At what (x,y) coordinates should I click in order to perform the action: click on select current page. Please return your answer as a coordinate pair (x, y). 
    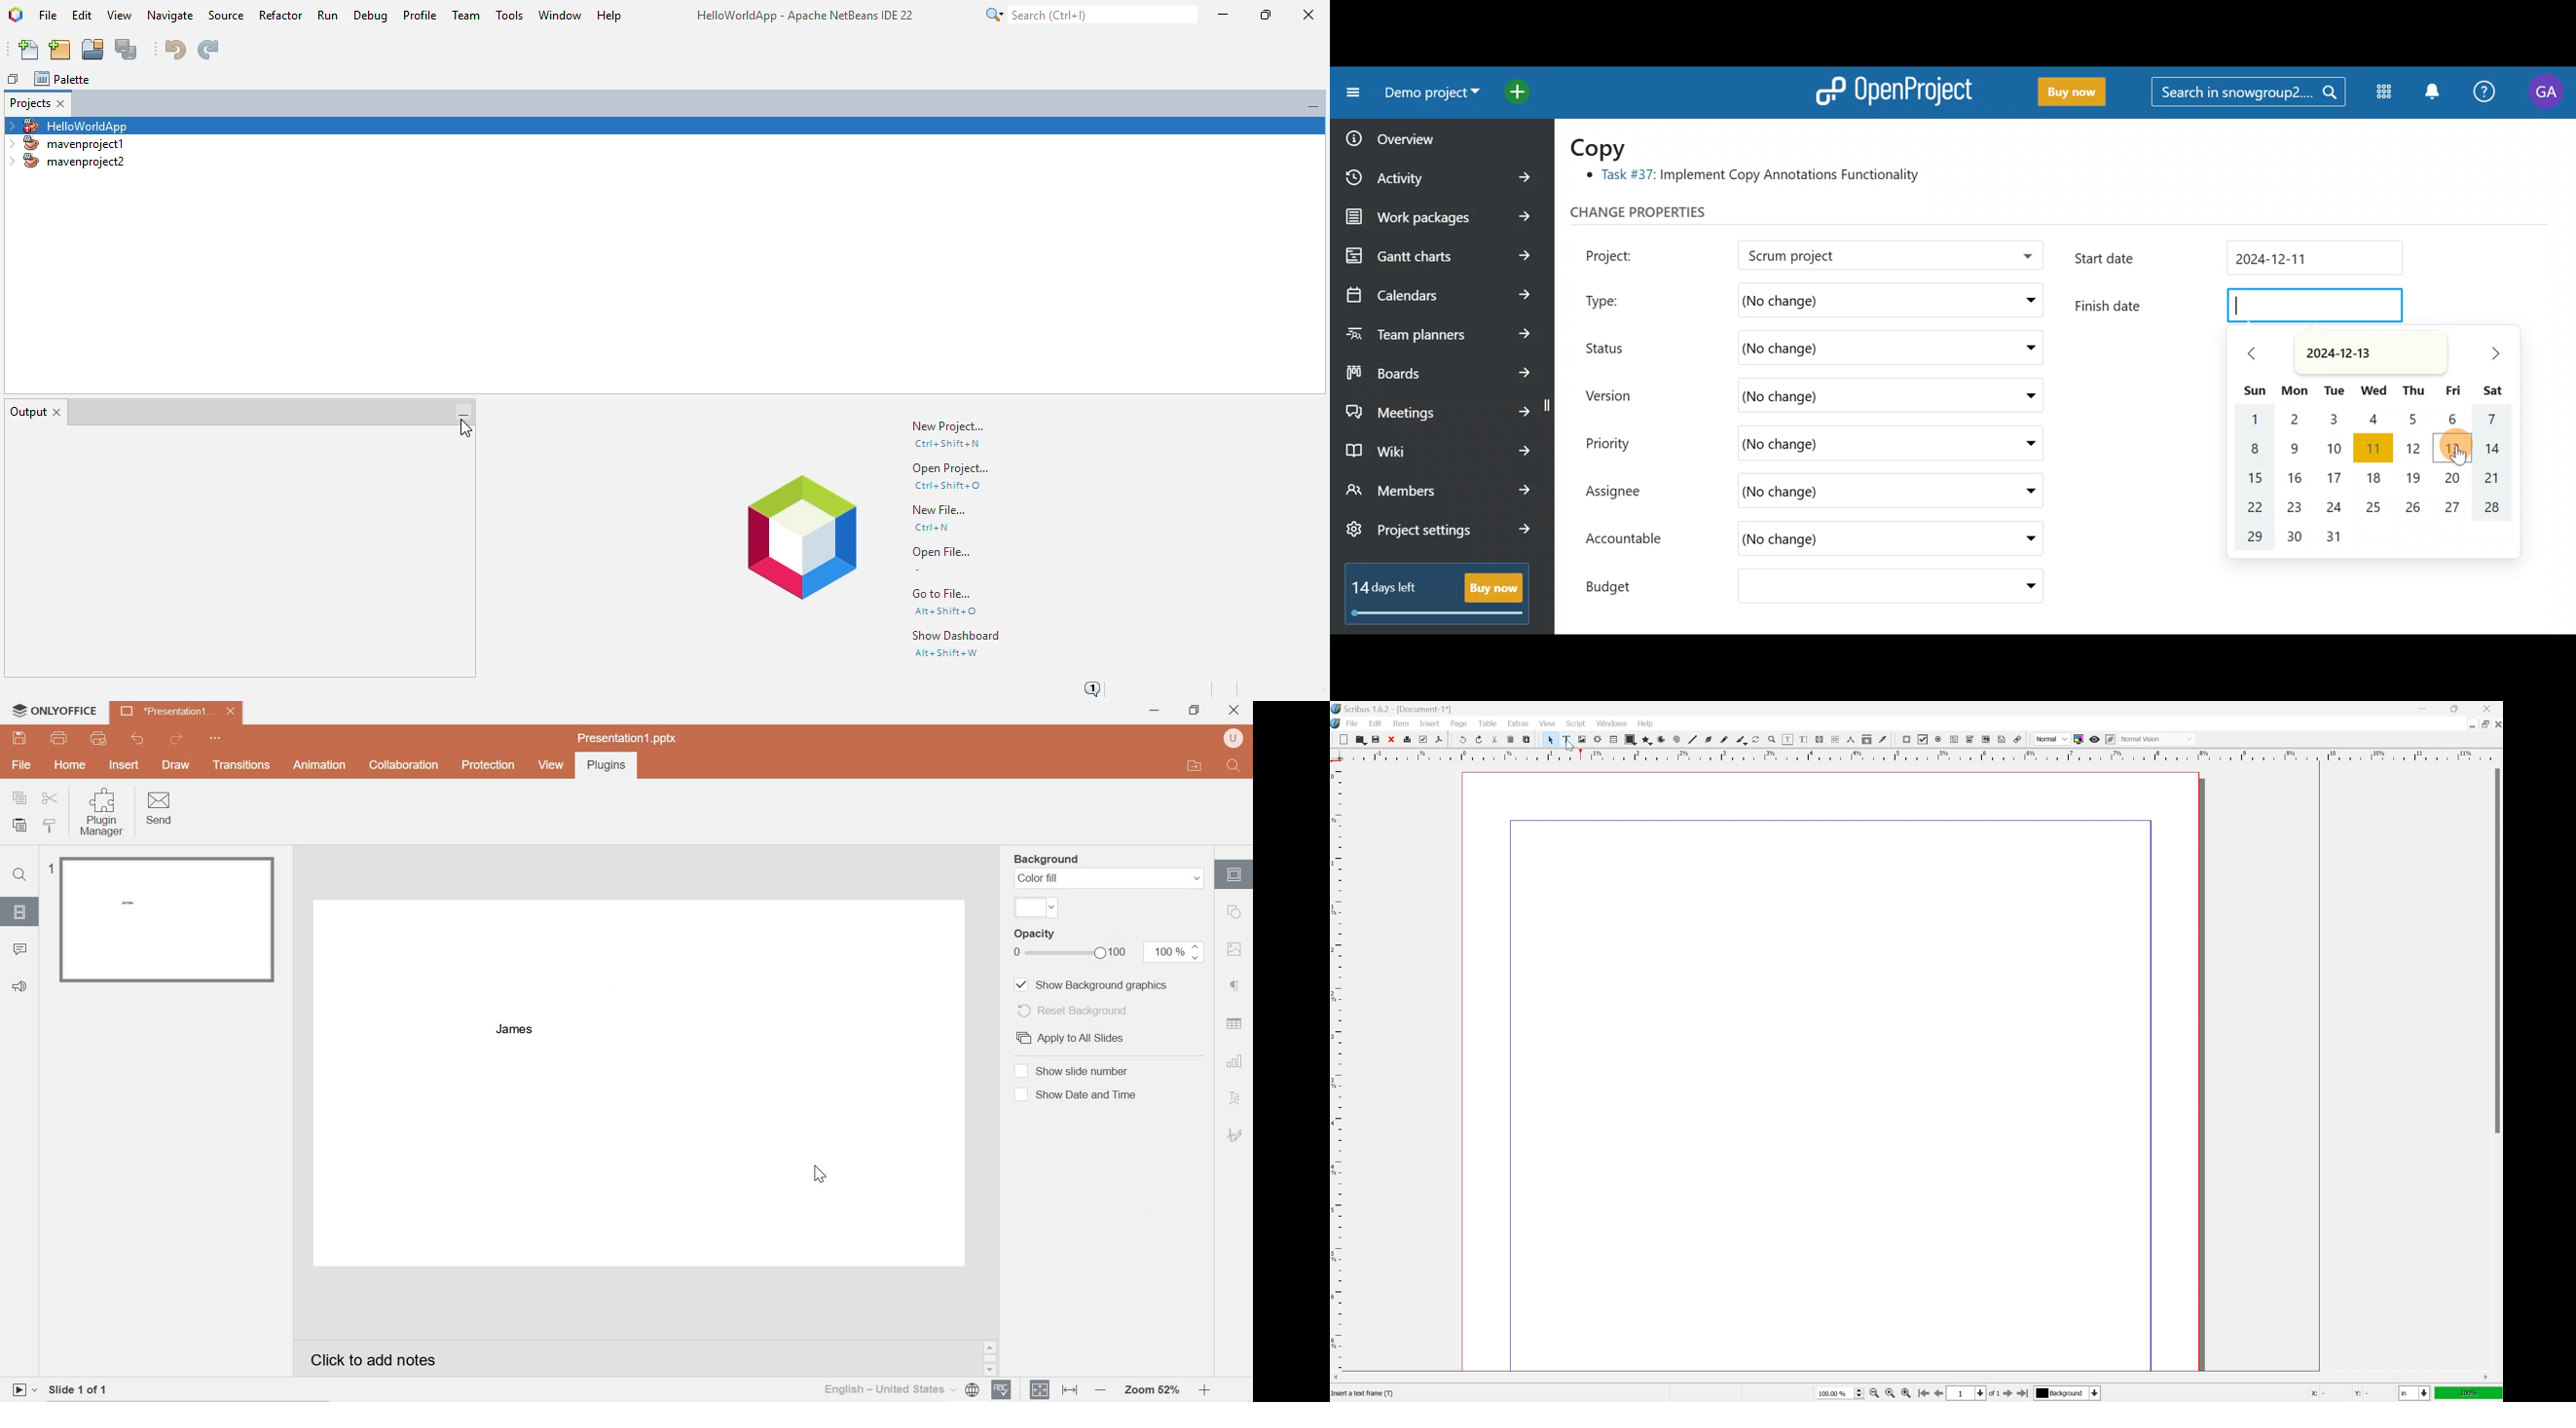
    Looking at the image, I should click on (1975, 1394).